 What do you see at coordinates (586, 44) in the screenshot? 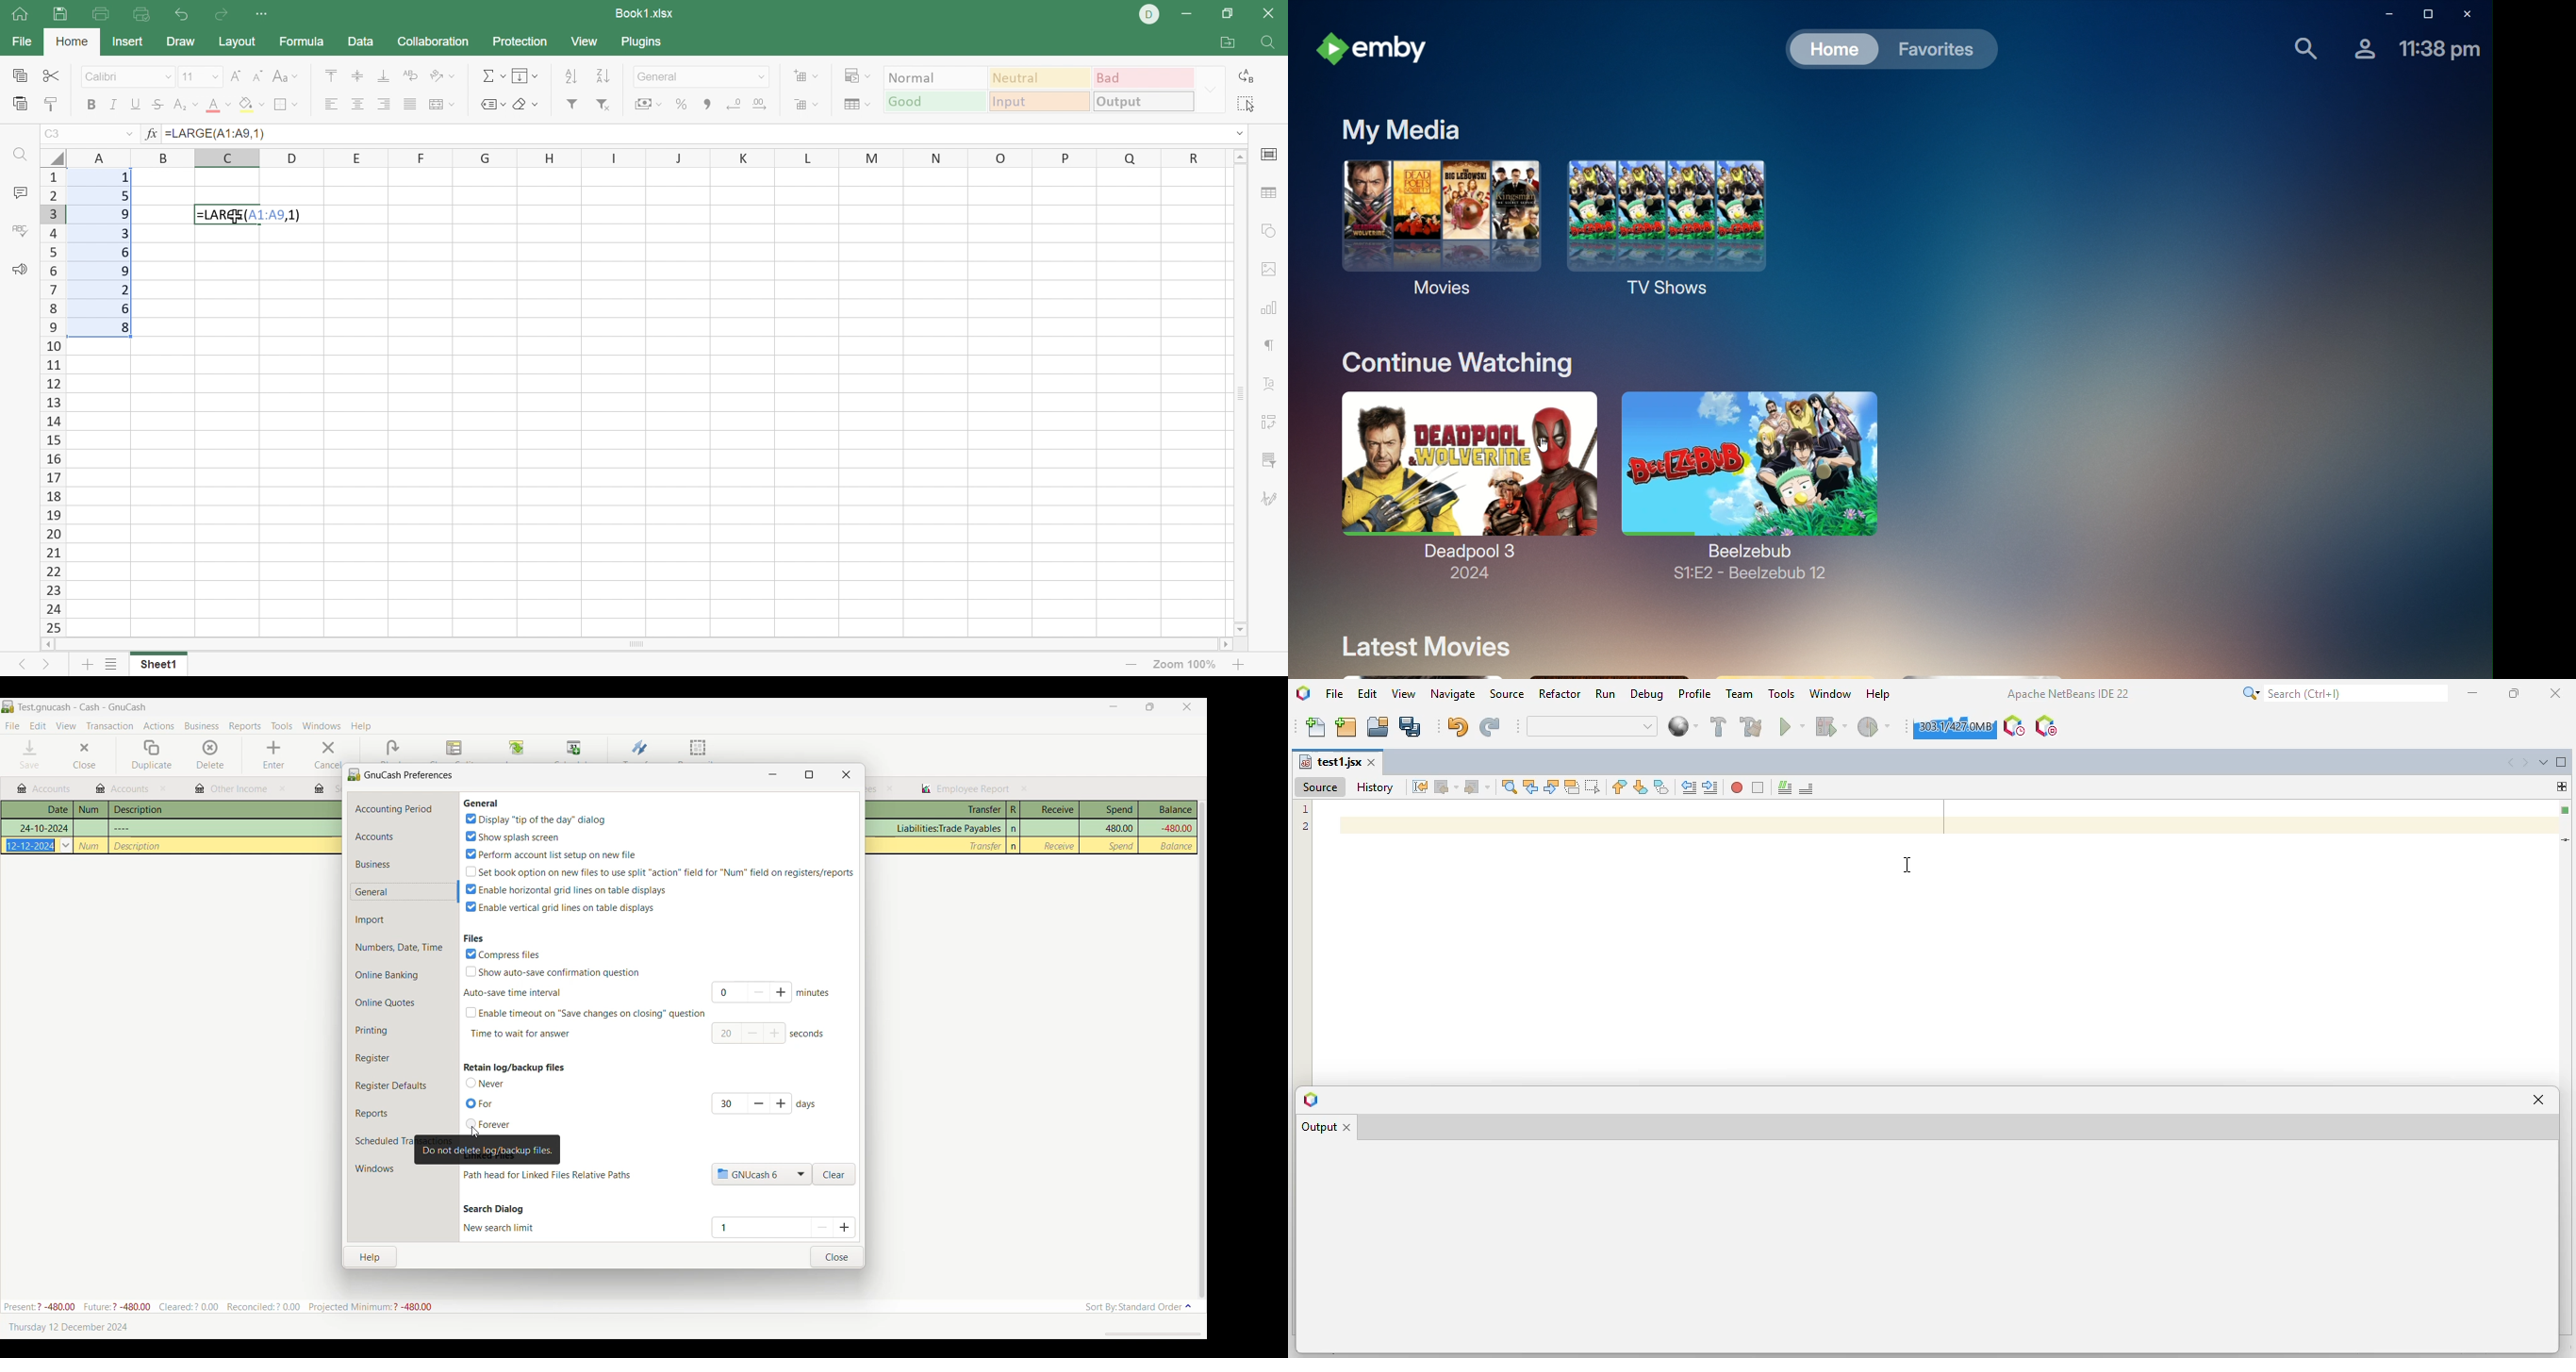
I see `View` at bounding box center [586, 44].